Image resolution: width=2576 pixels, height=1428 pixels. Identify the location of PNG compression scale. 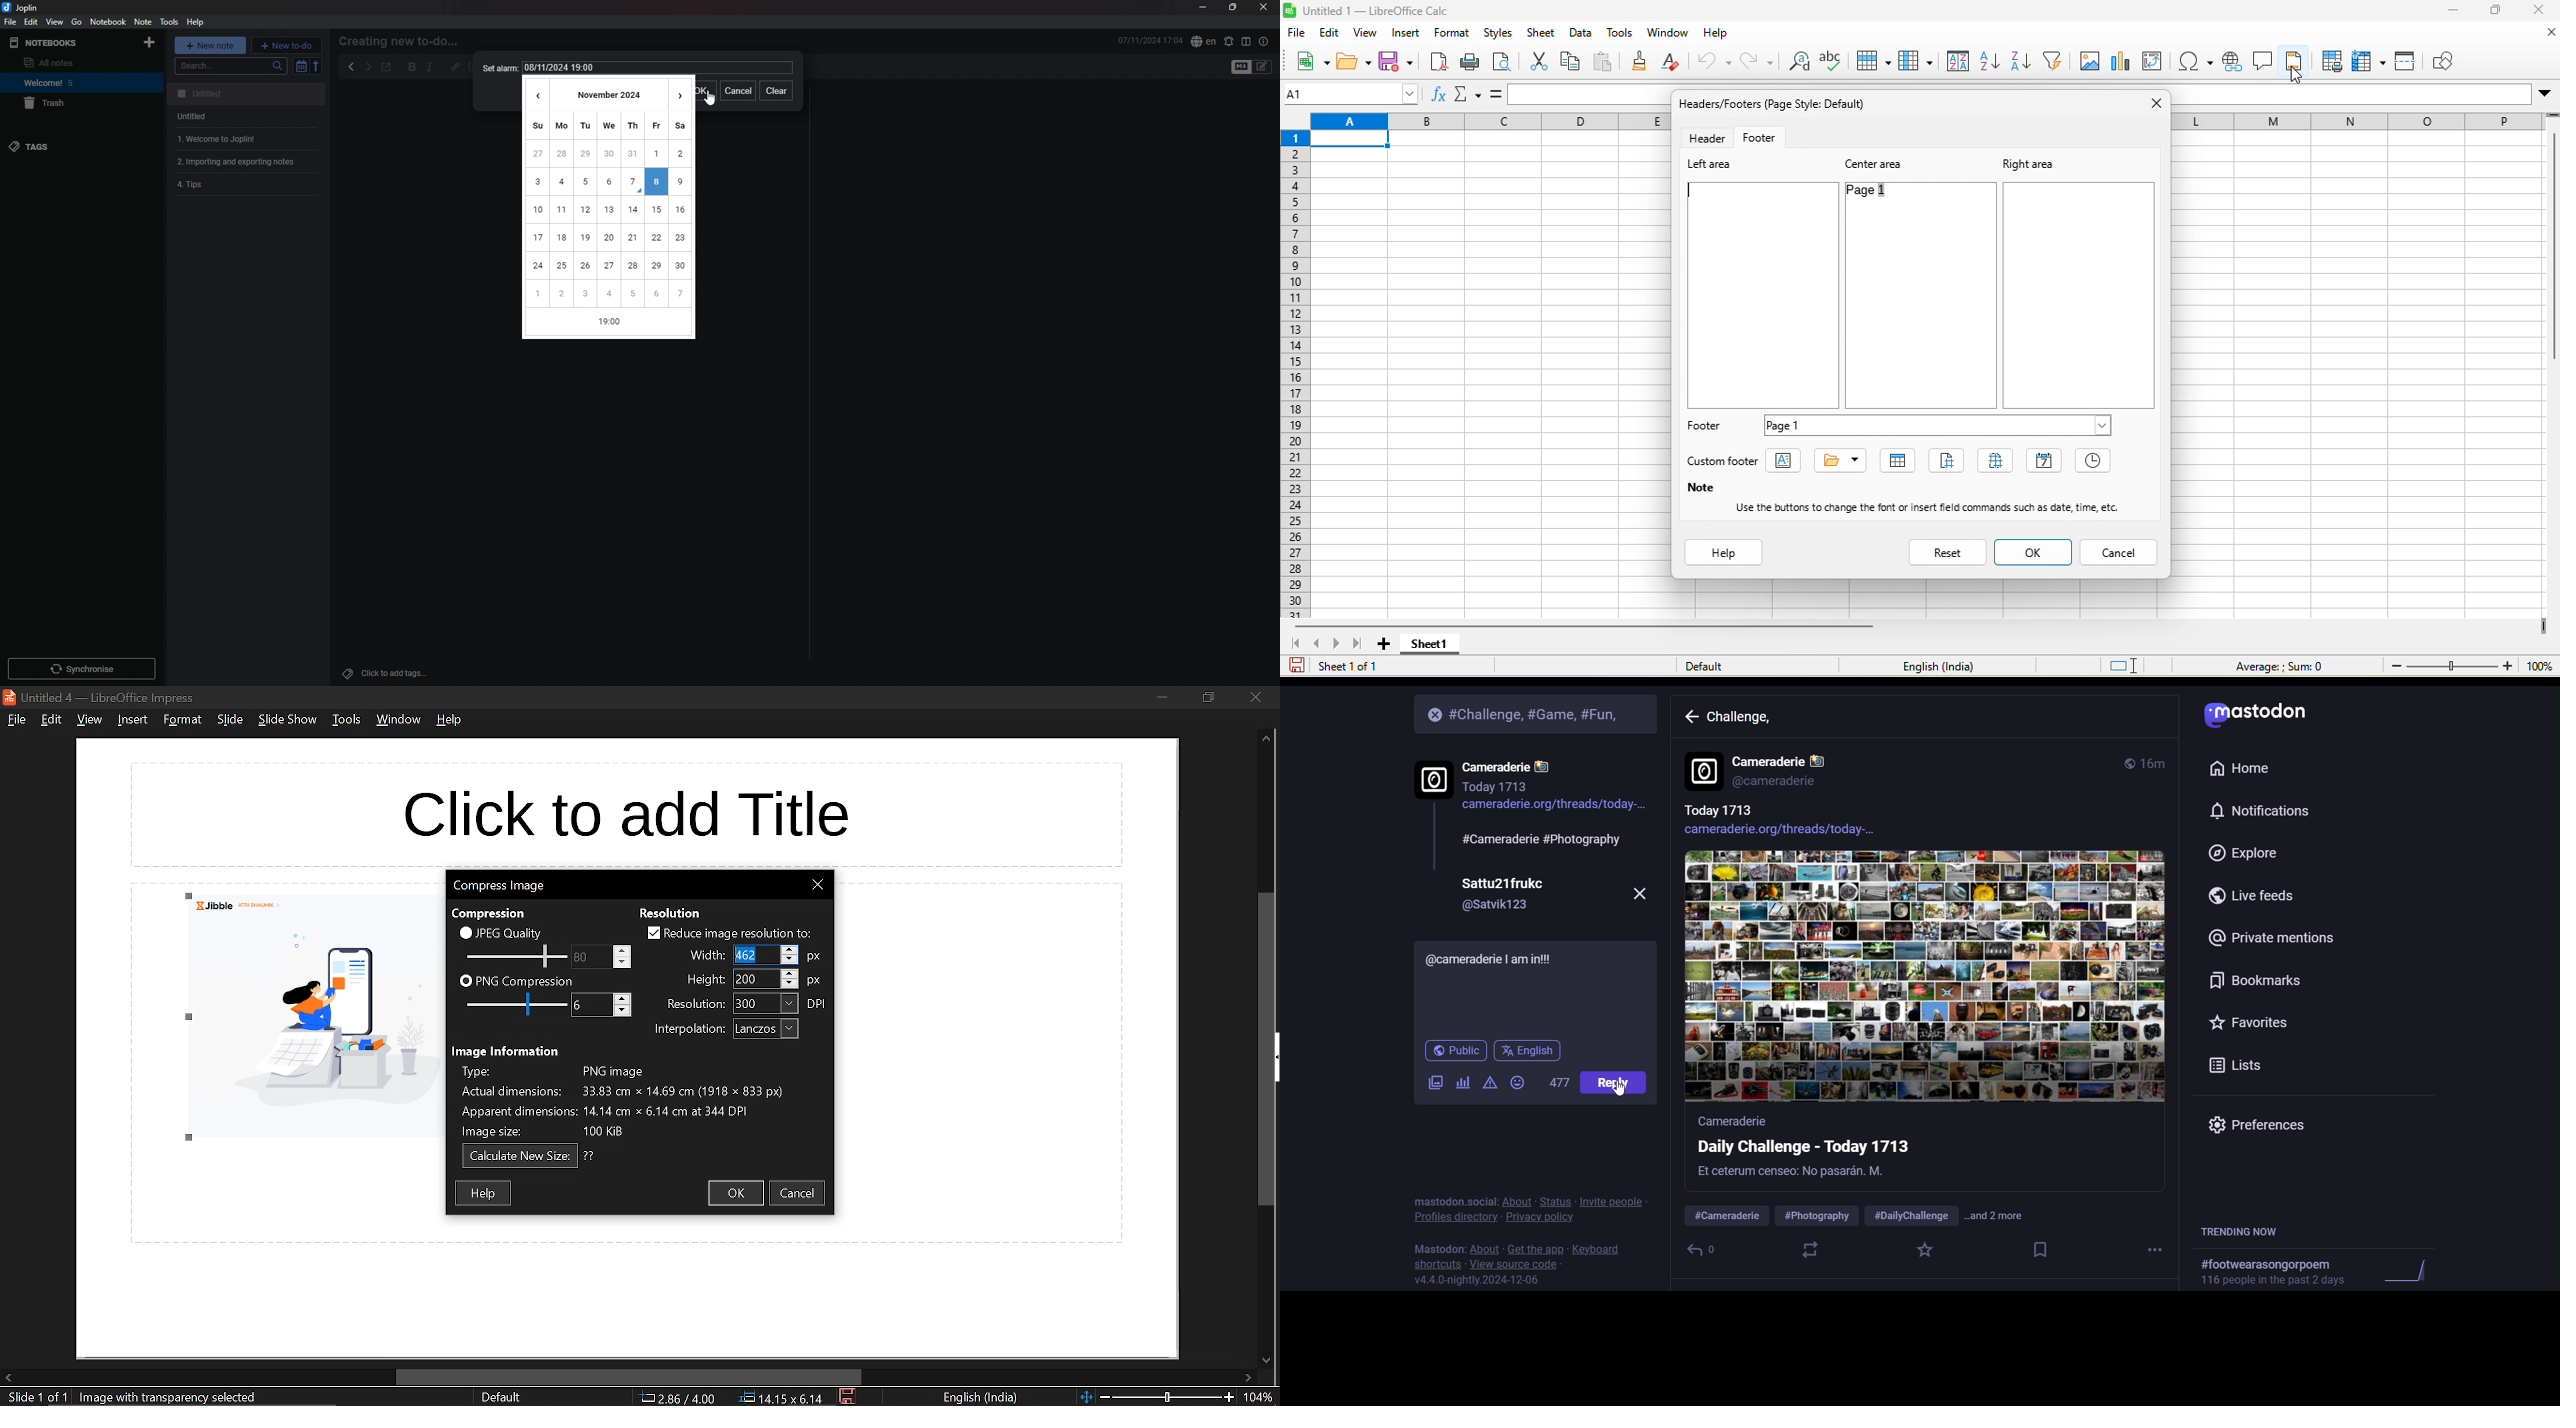
(589, 957).